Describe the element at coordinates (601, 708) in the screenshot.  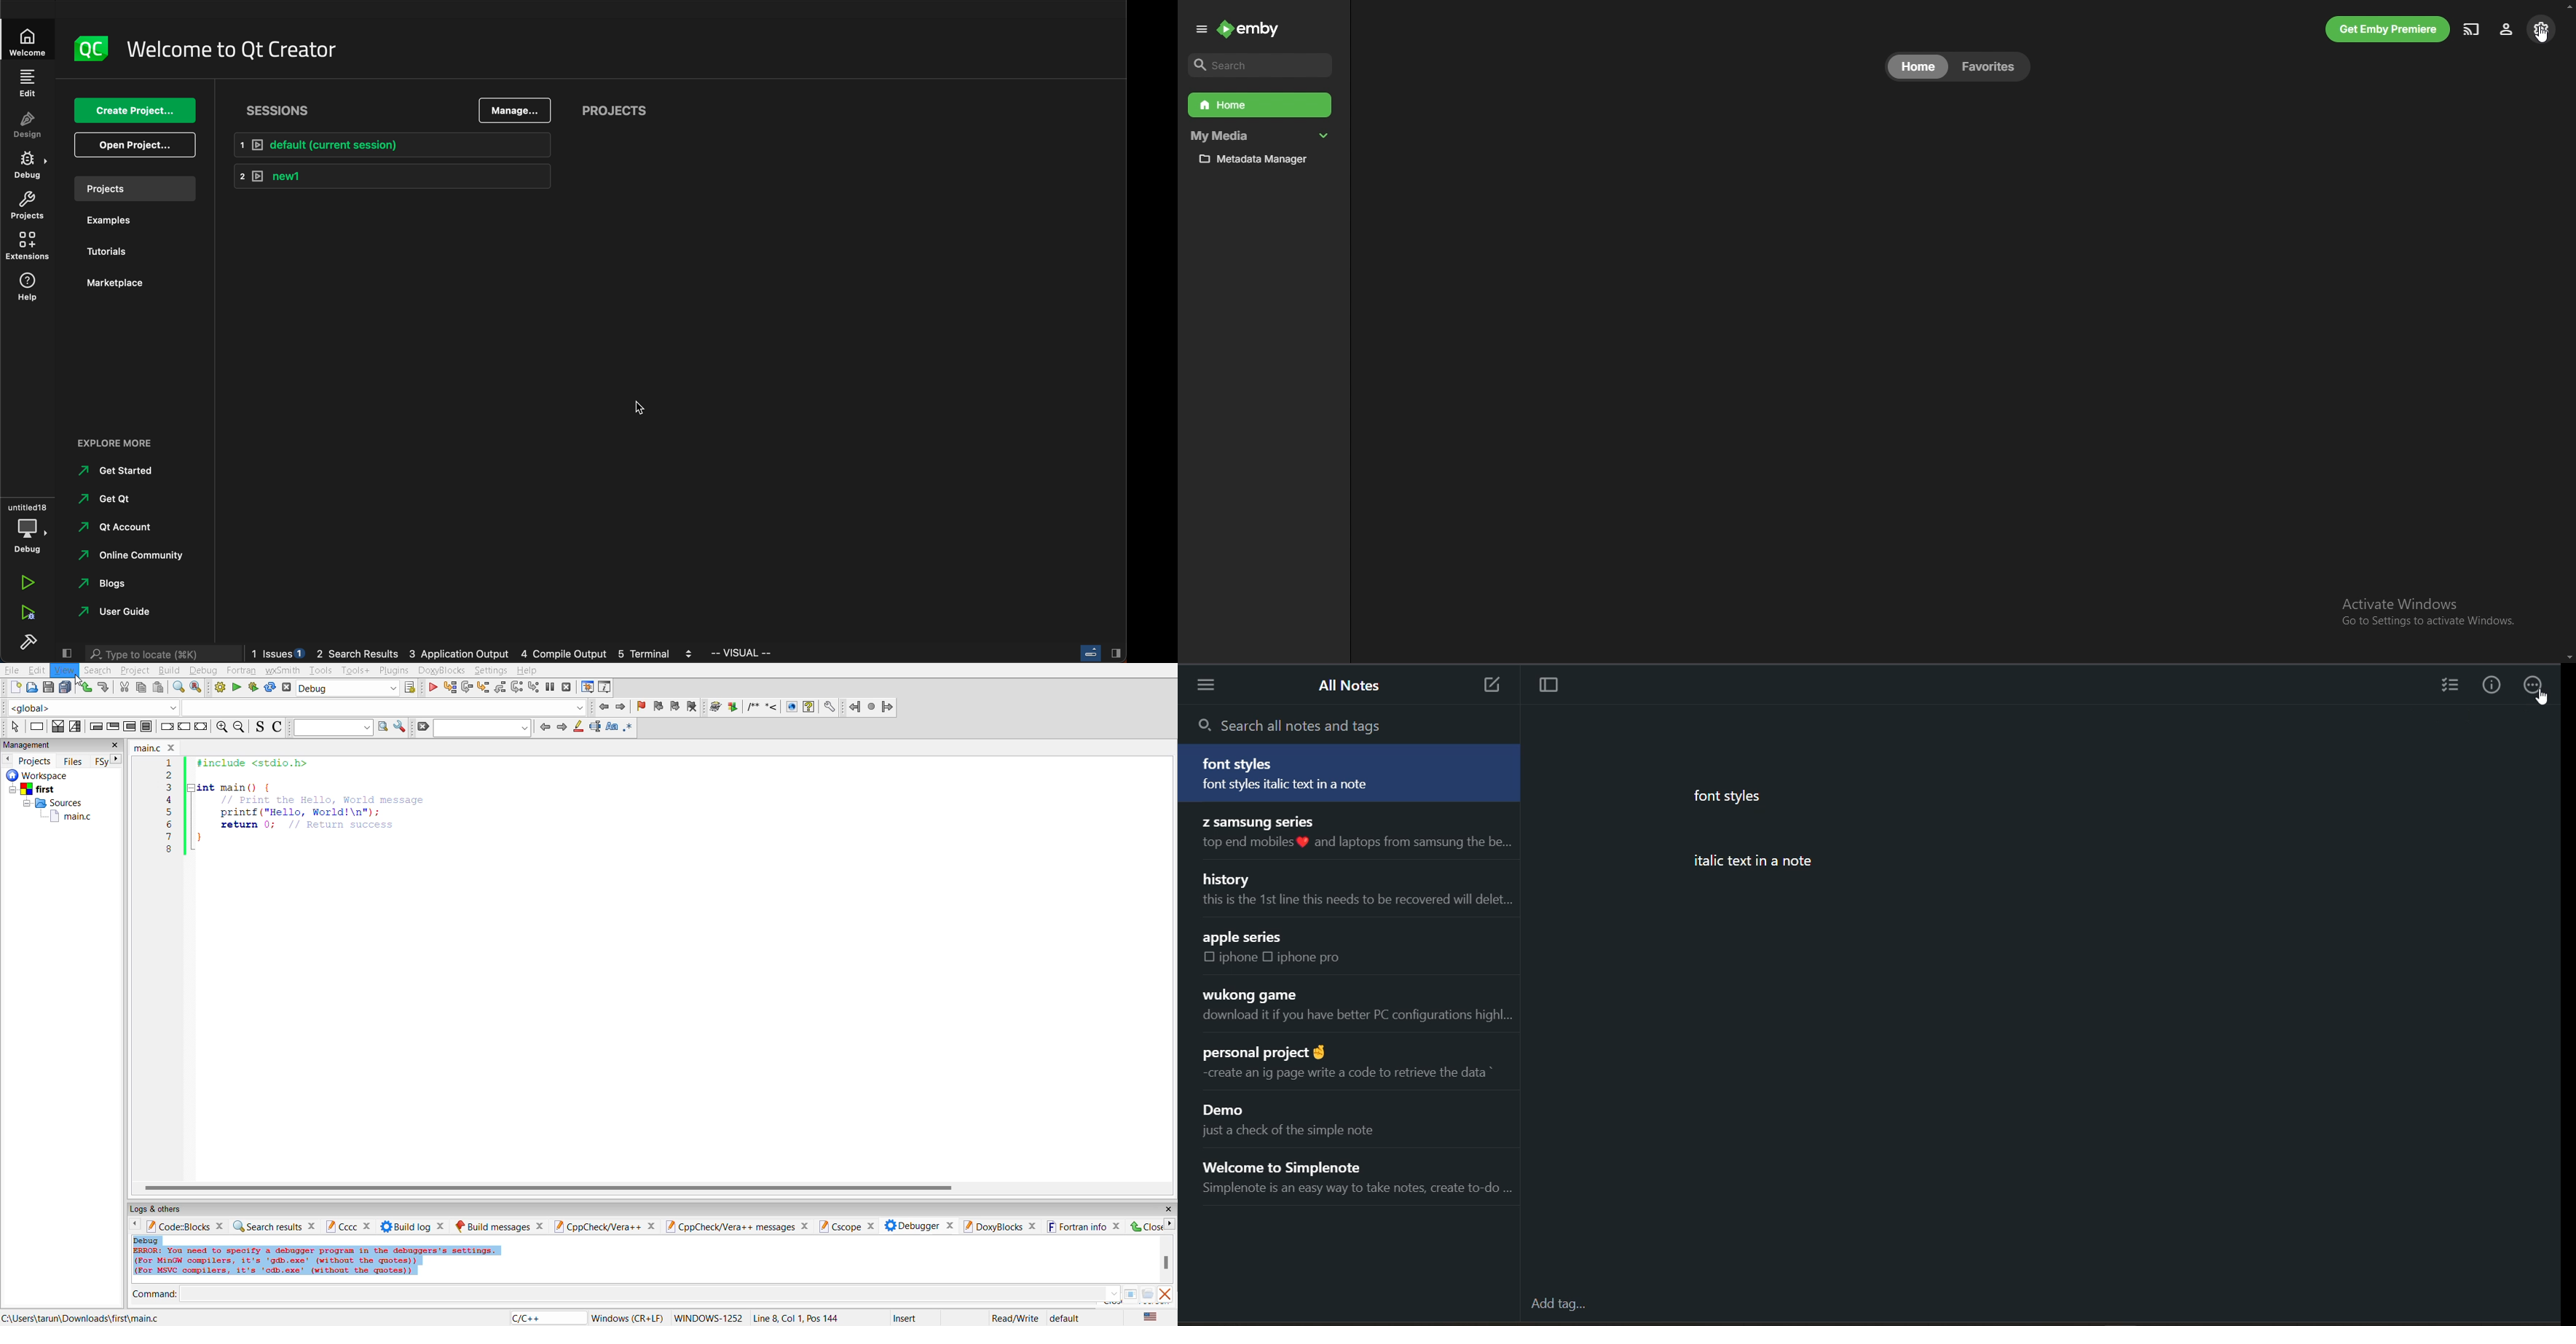
I see `jump back` at that location.